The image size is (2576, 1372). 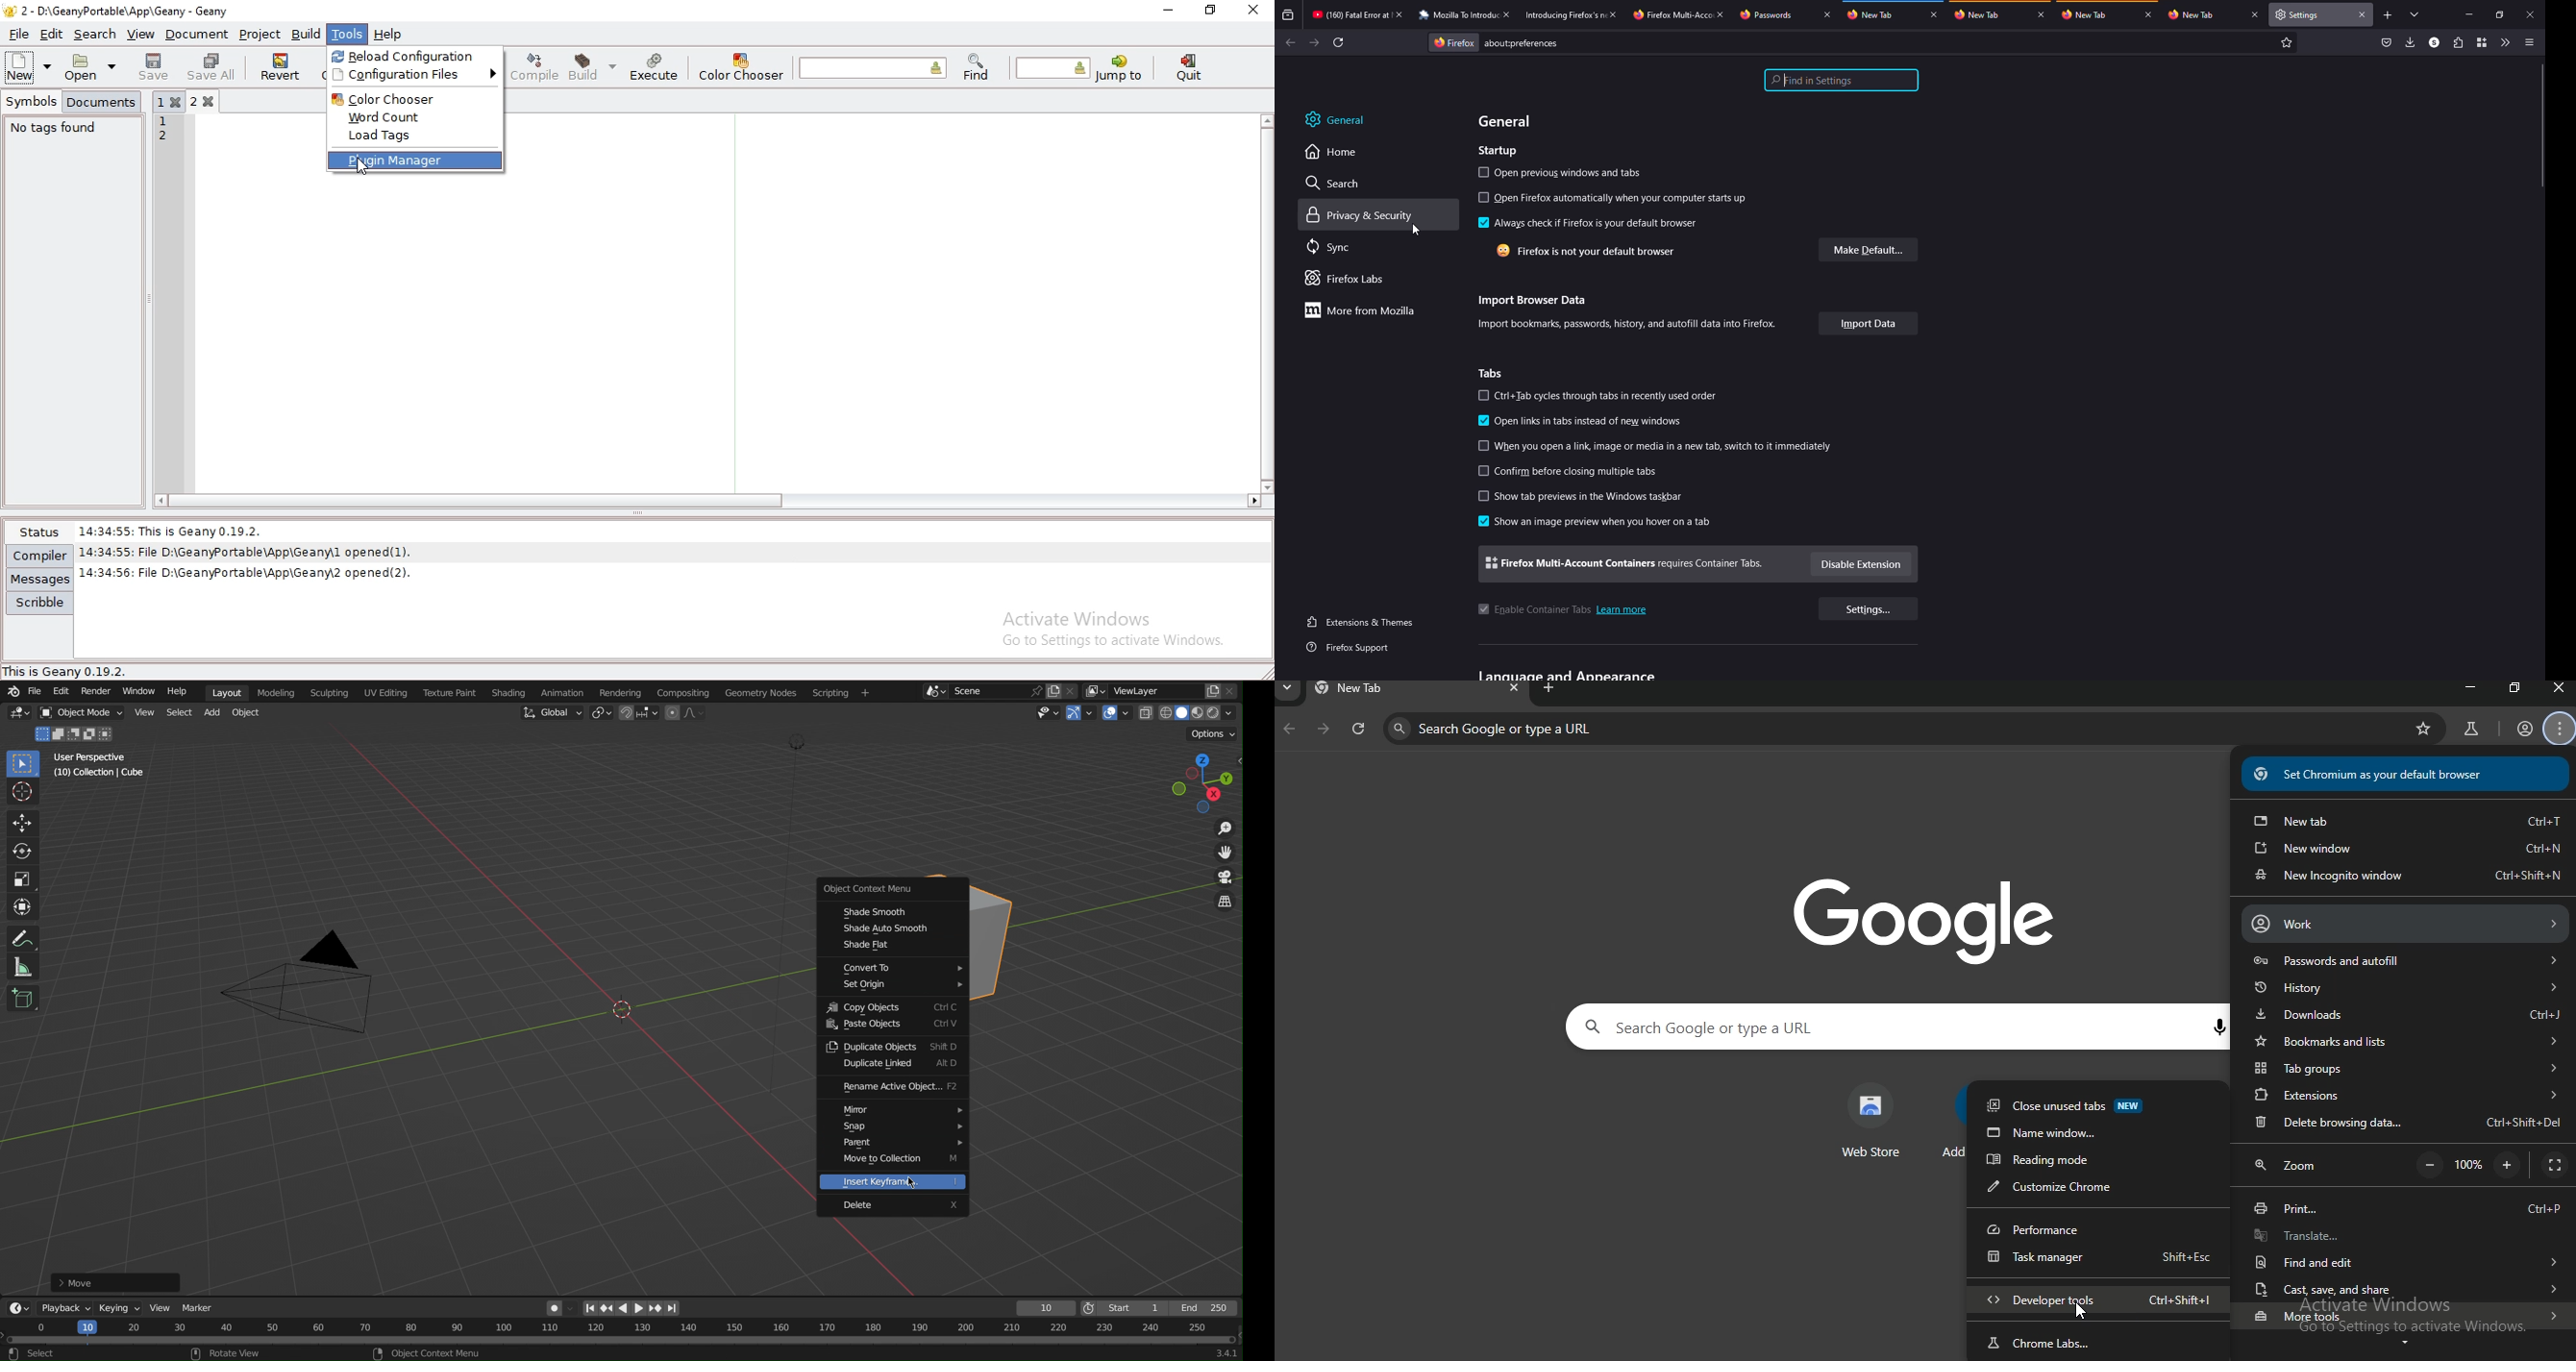 I want to click on search tab, so click(x=1289, y=689).